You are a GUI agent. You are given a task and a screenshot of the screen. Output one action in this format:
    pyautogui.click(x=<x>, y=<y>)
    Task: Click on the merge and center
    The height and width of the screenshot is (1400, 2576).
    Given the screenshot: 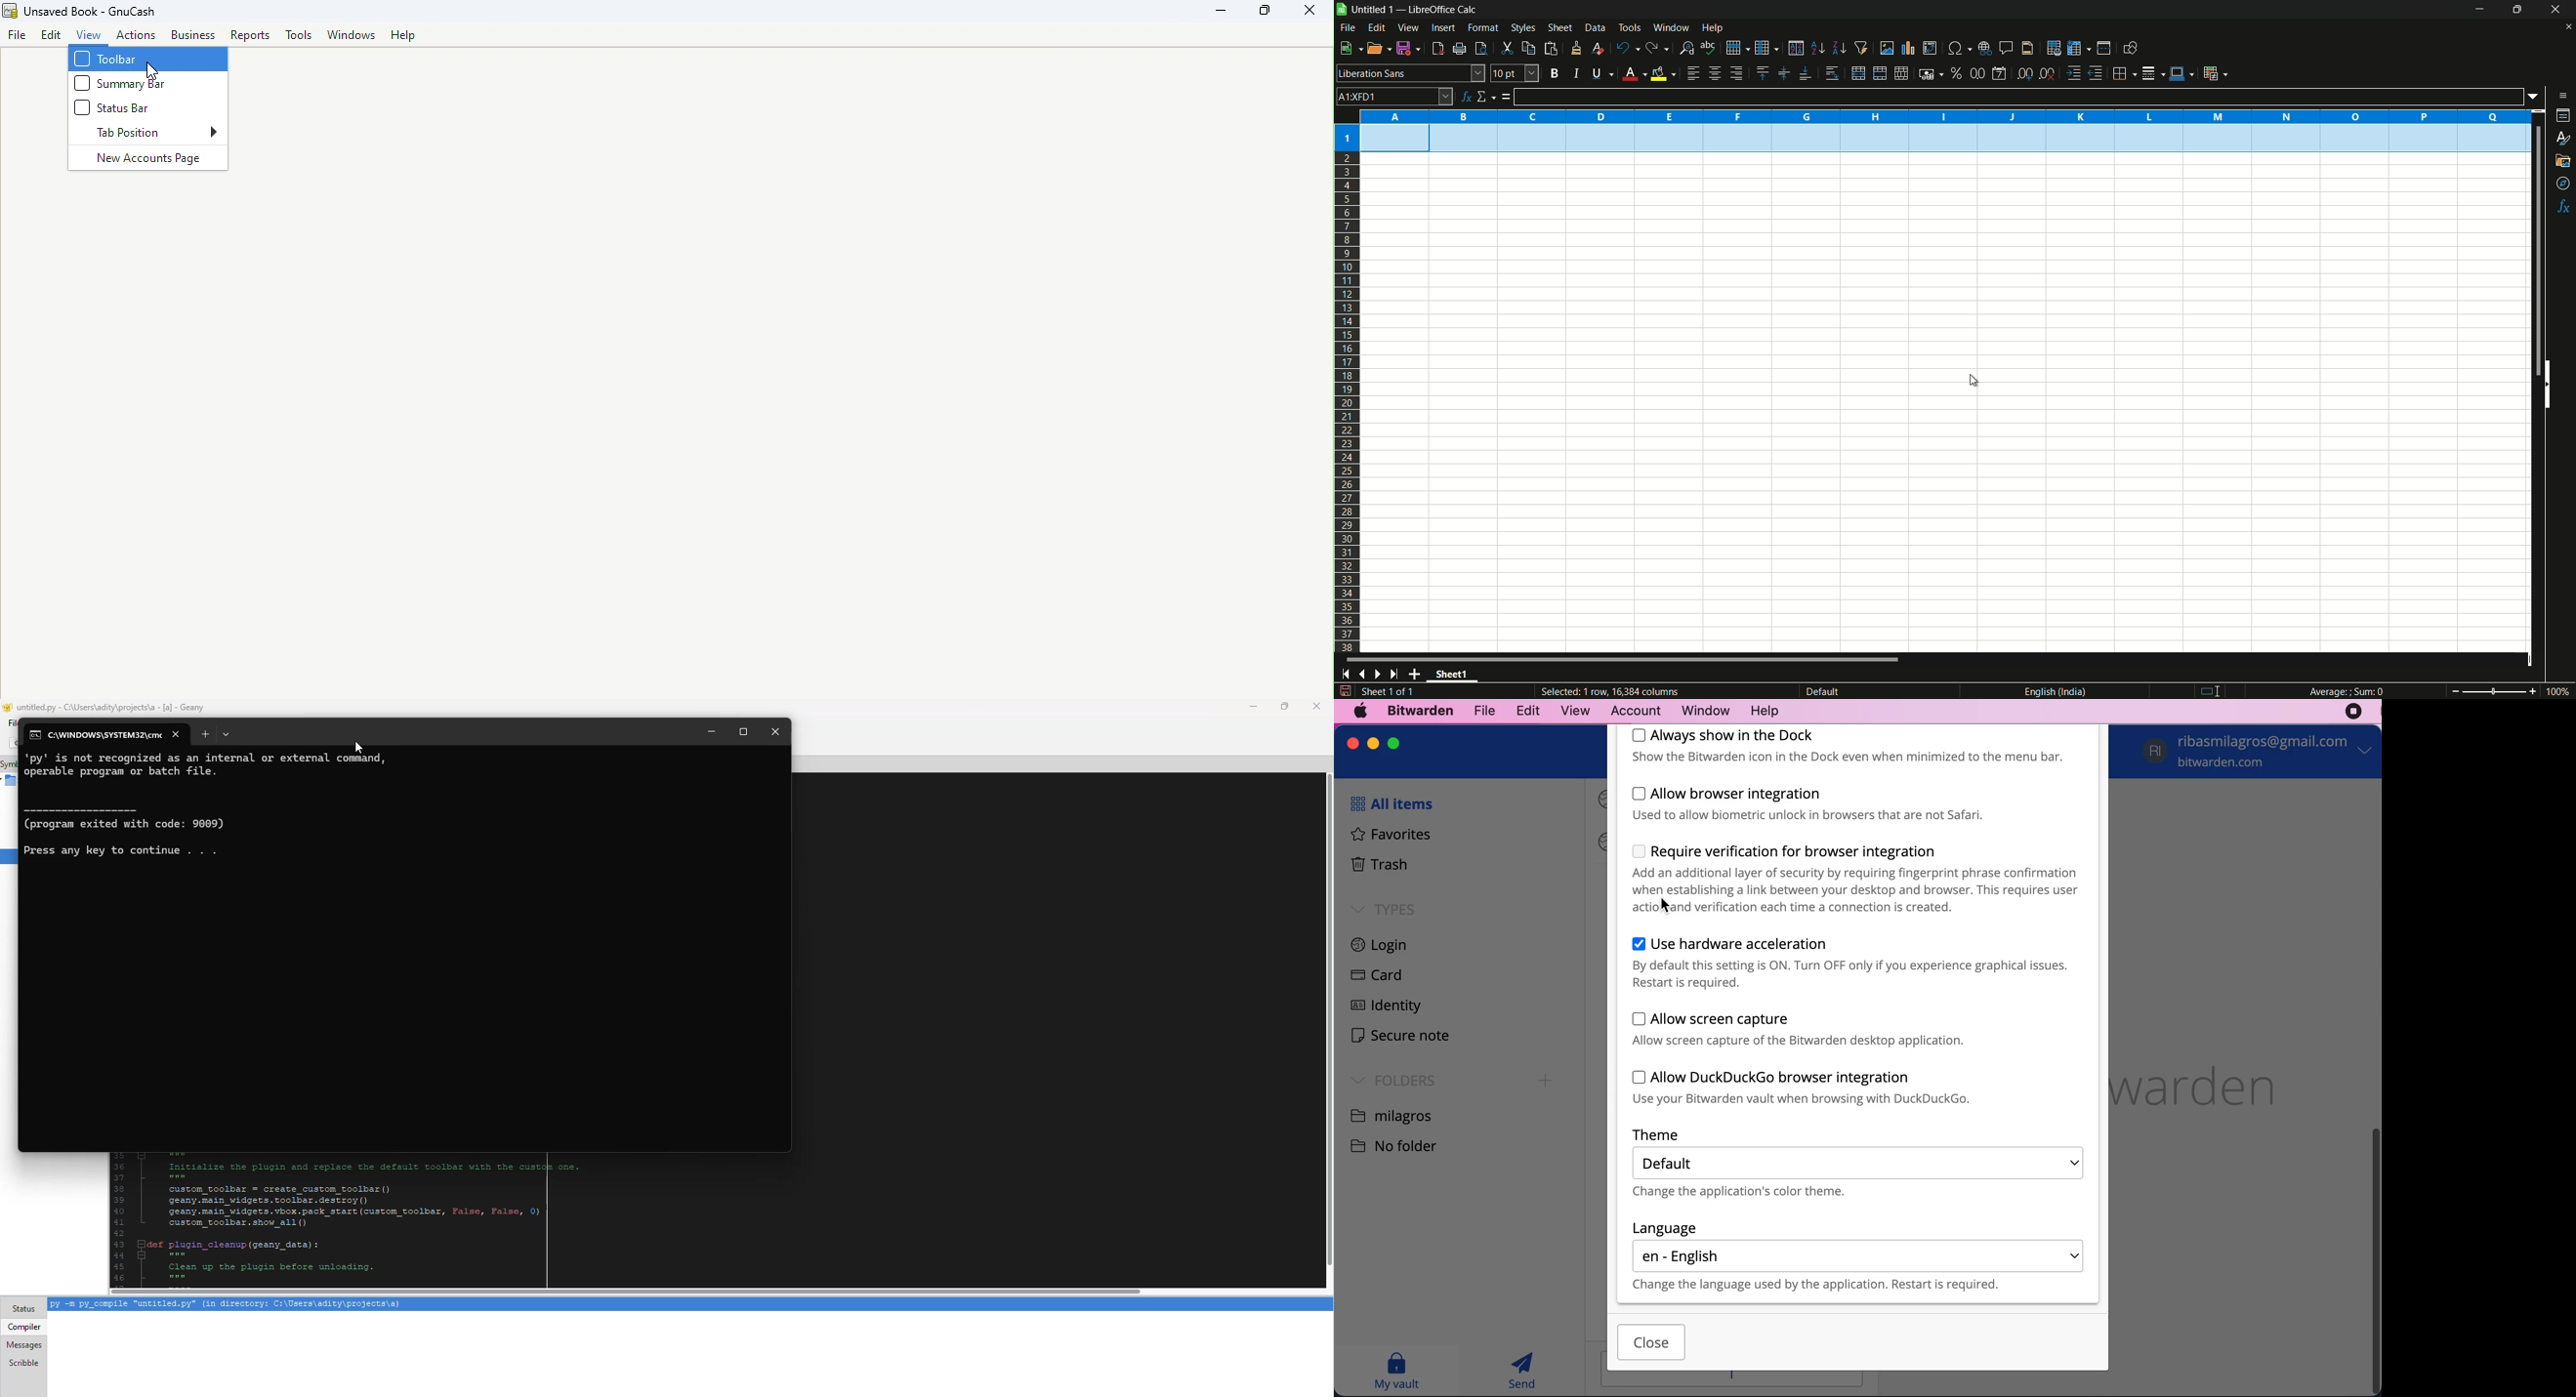 What is the action you would take?
    pyautogui.click(x=1878, y=73)
    